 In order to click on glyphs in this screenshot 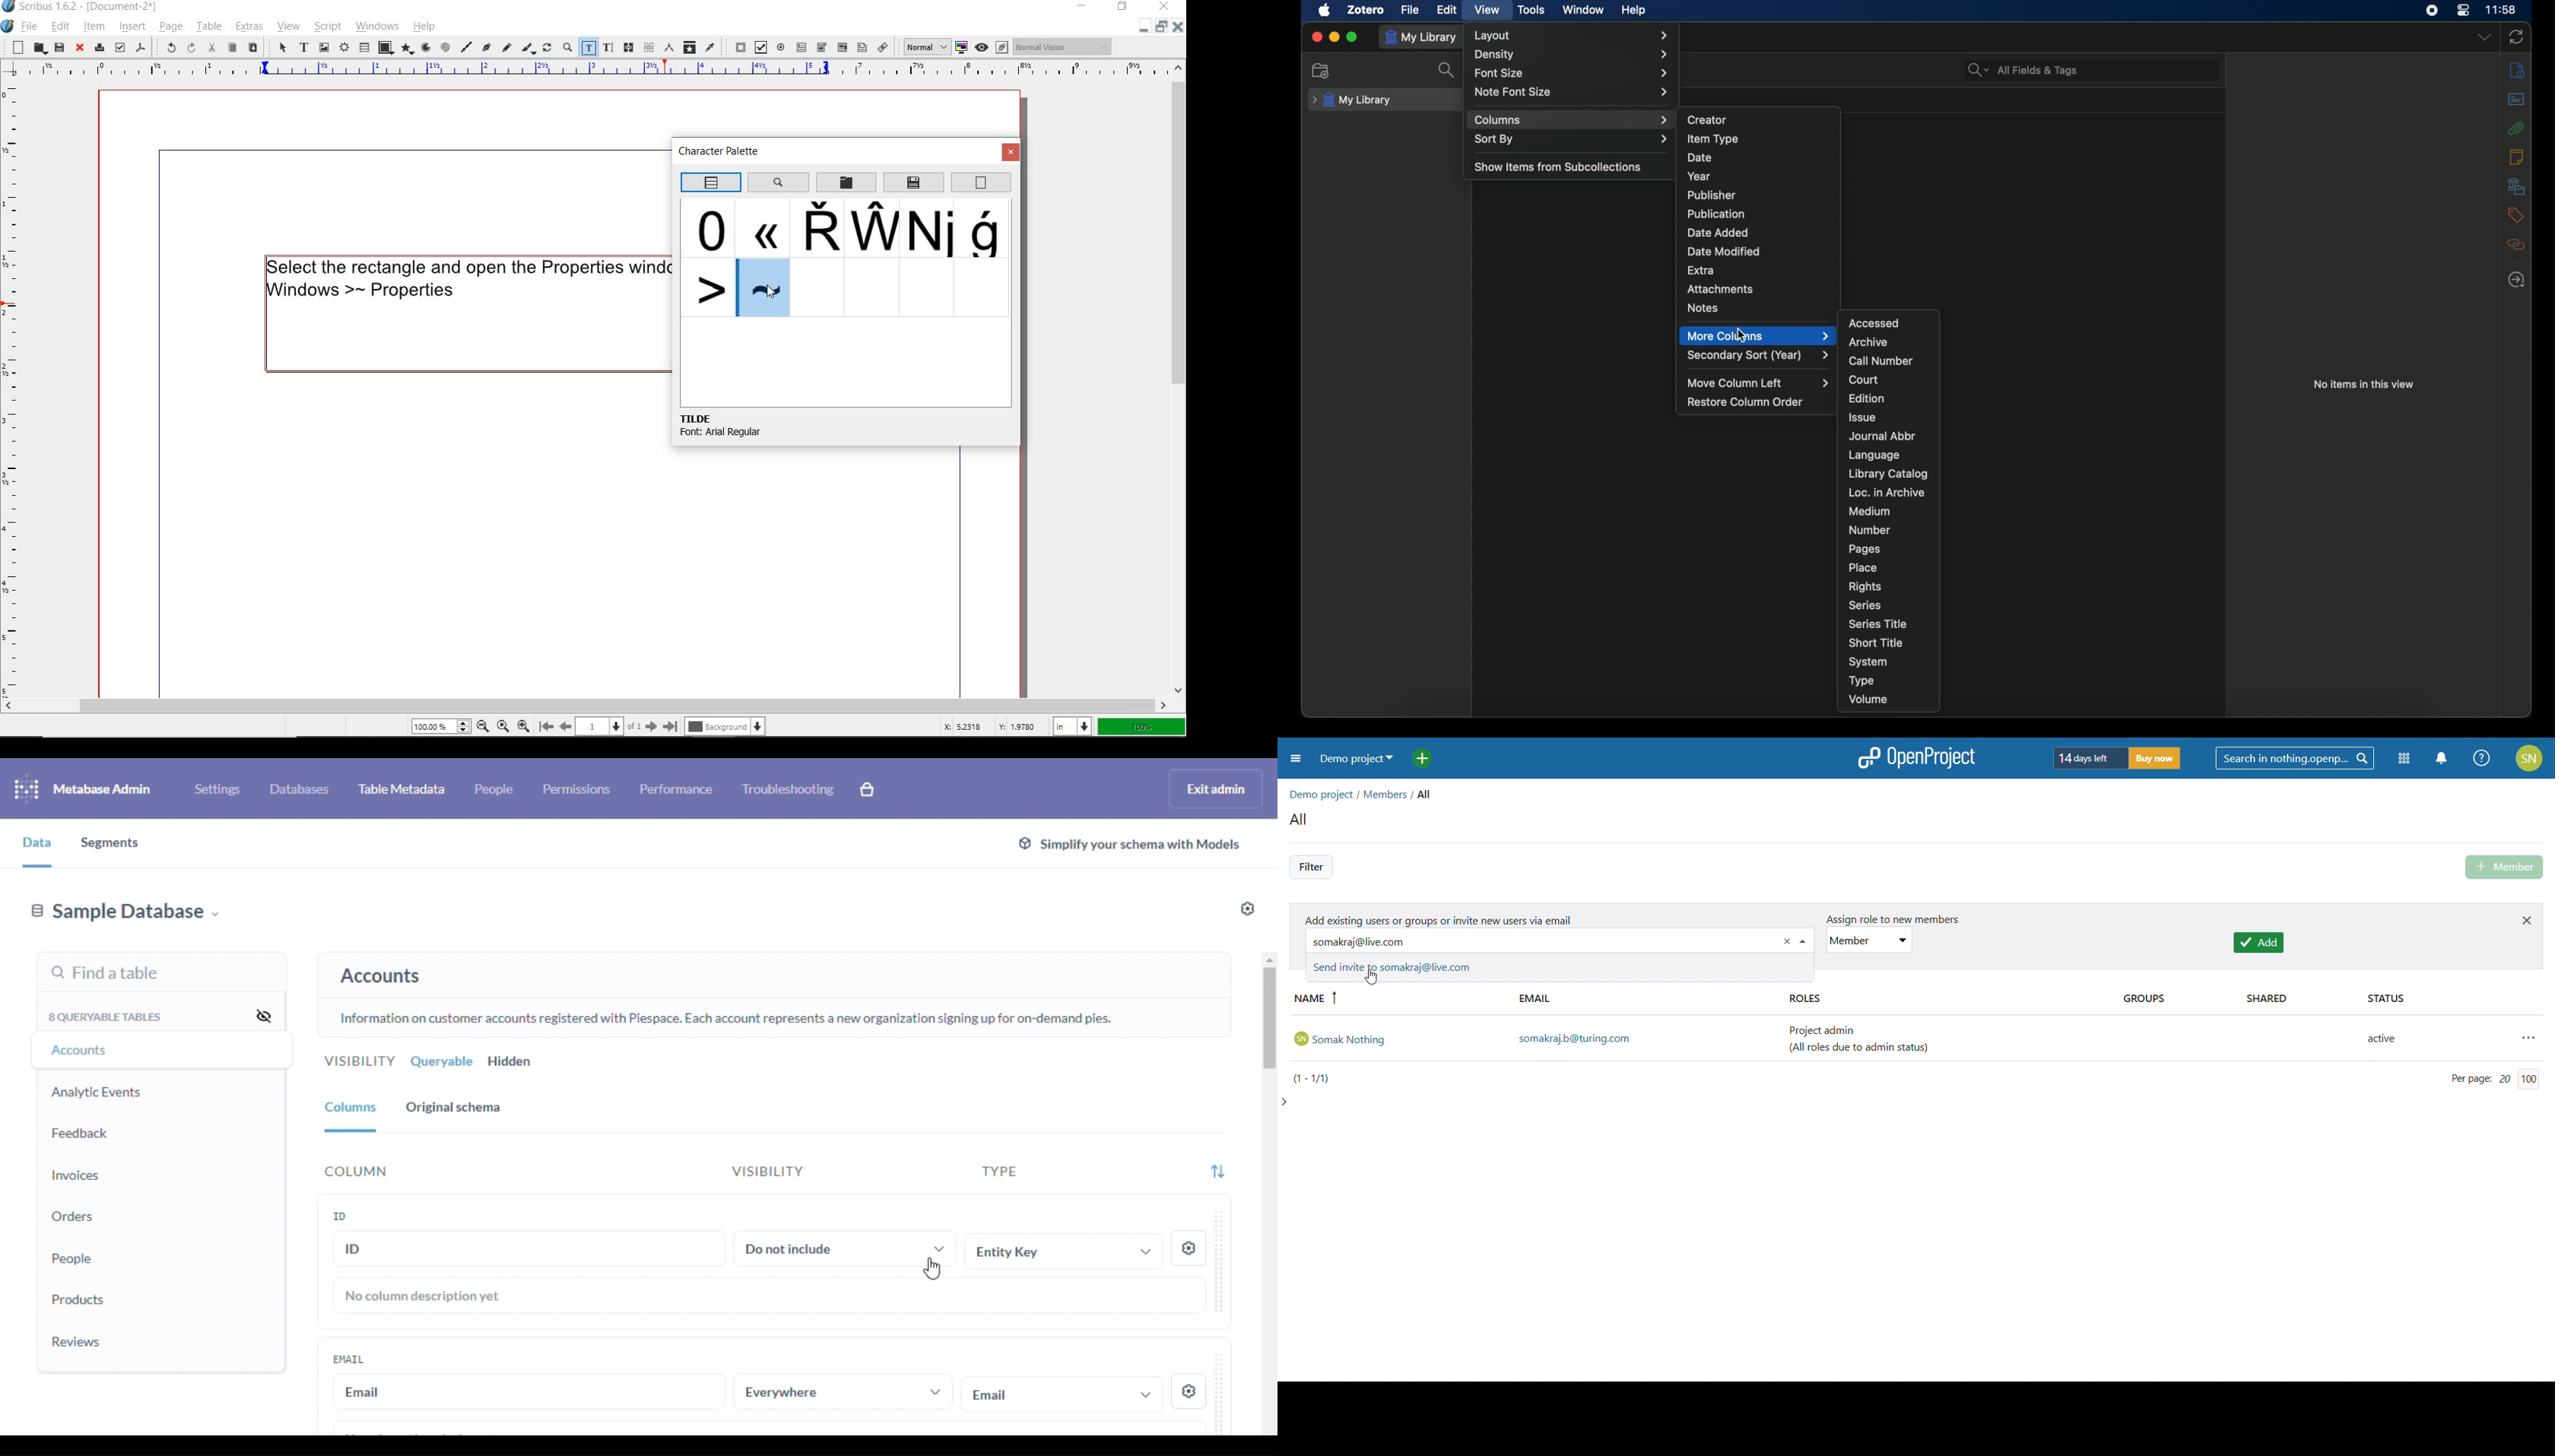, I will do `click(988, 230)`.